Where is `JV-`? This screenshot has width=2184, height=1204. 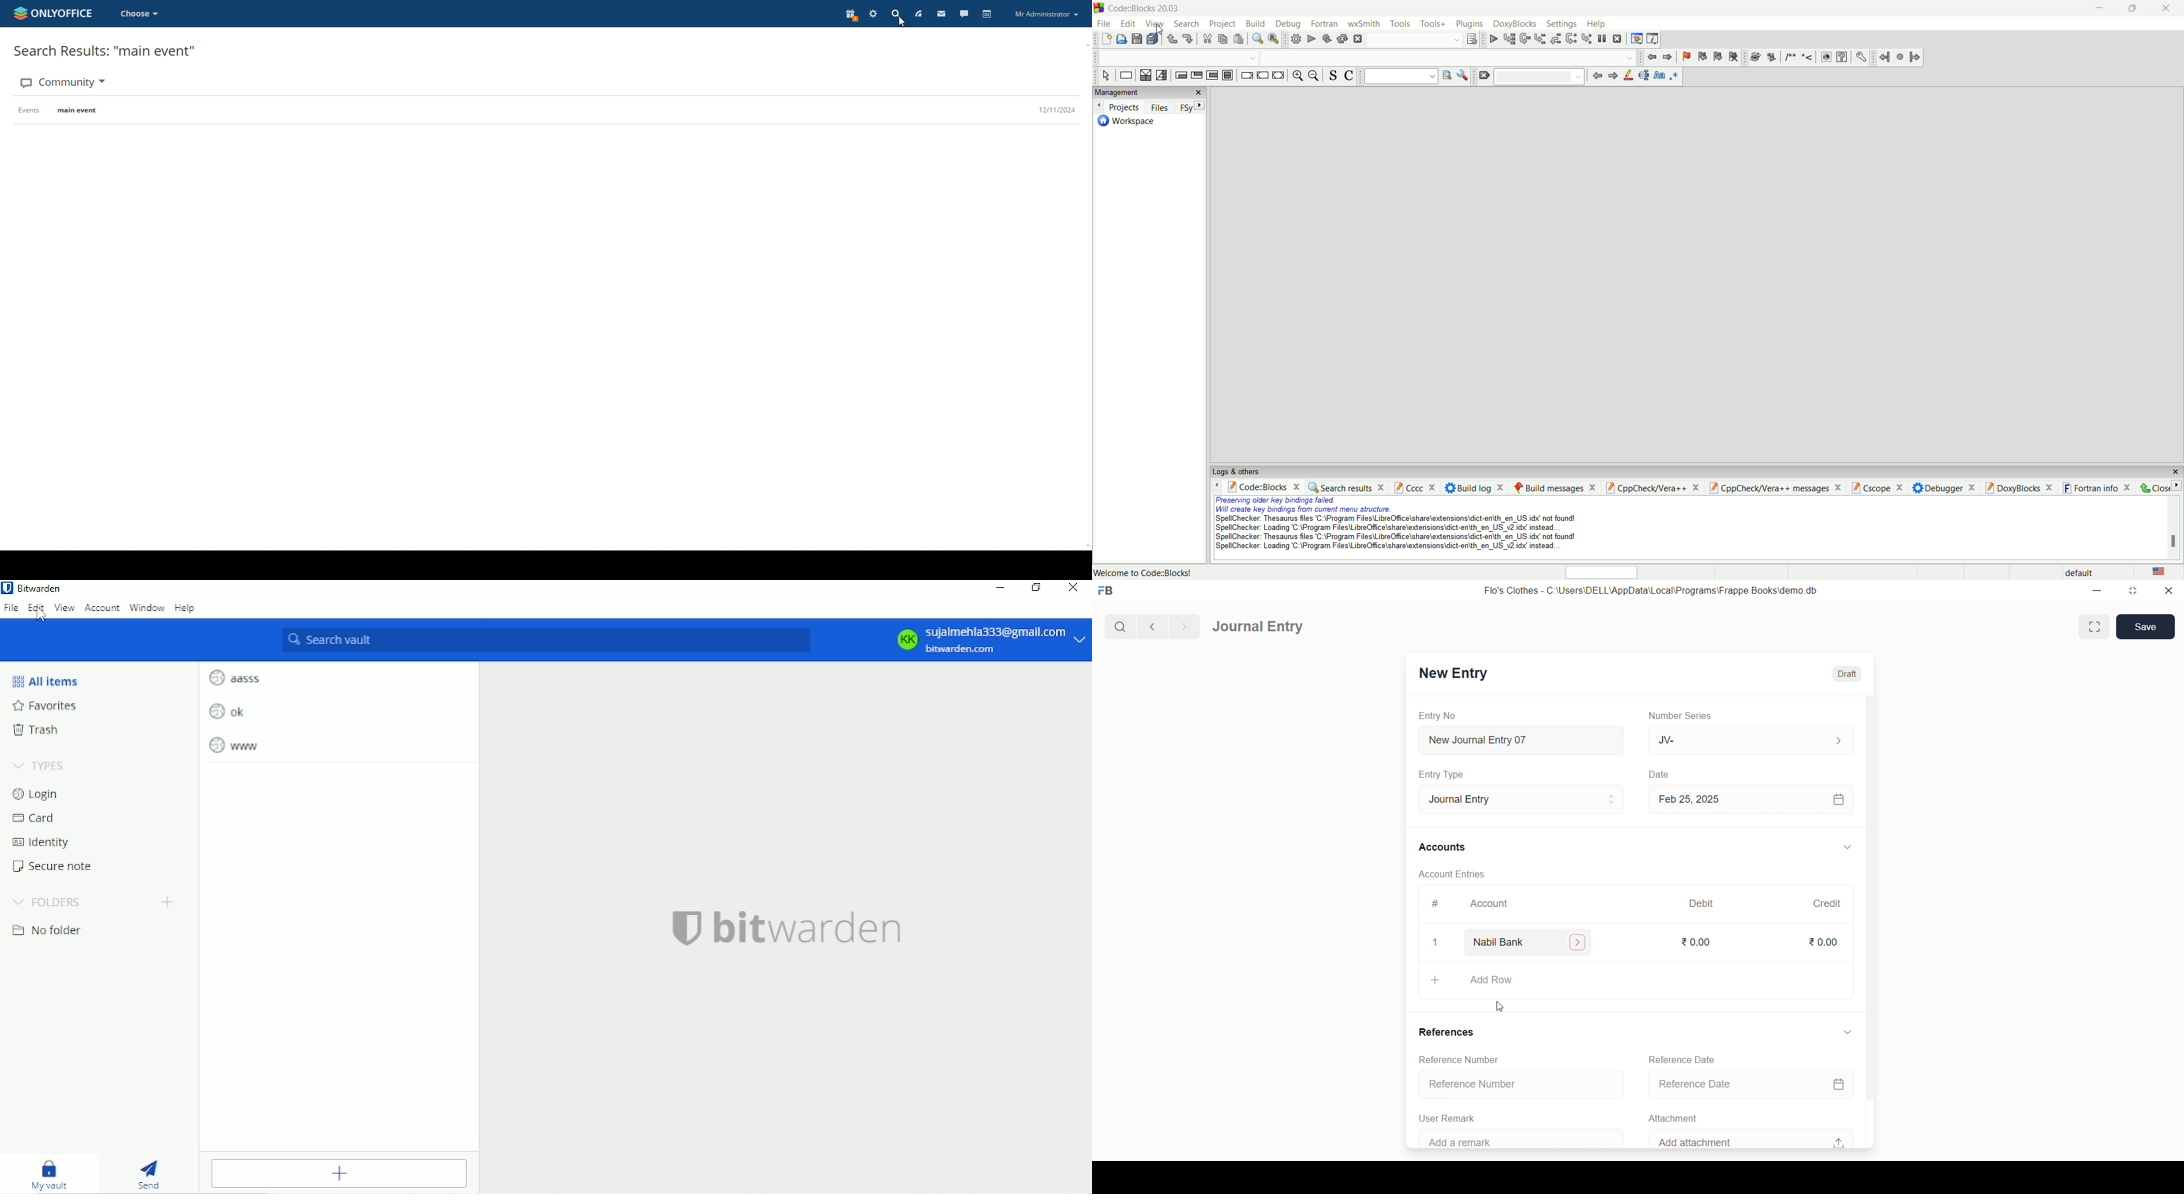 JV- is located at coordinates (1749, 741).